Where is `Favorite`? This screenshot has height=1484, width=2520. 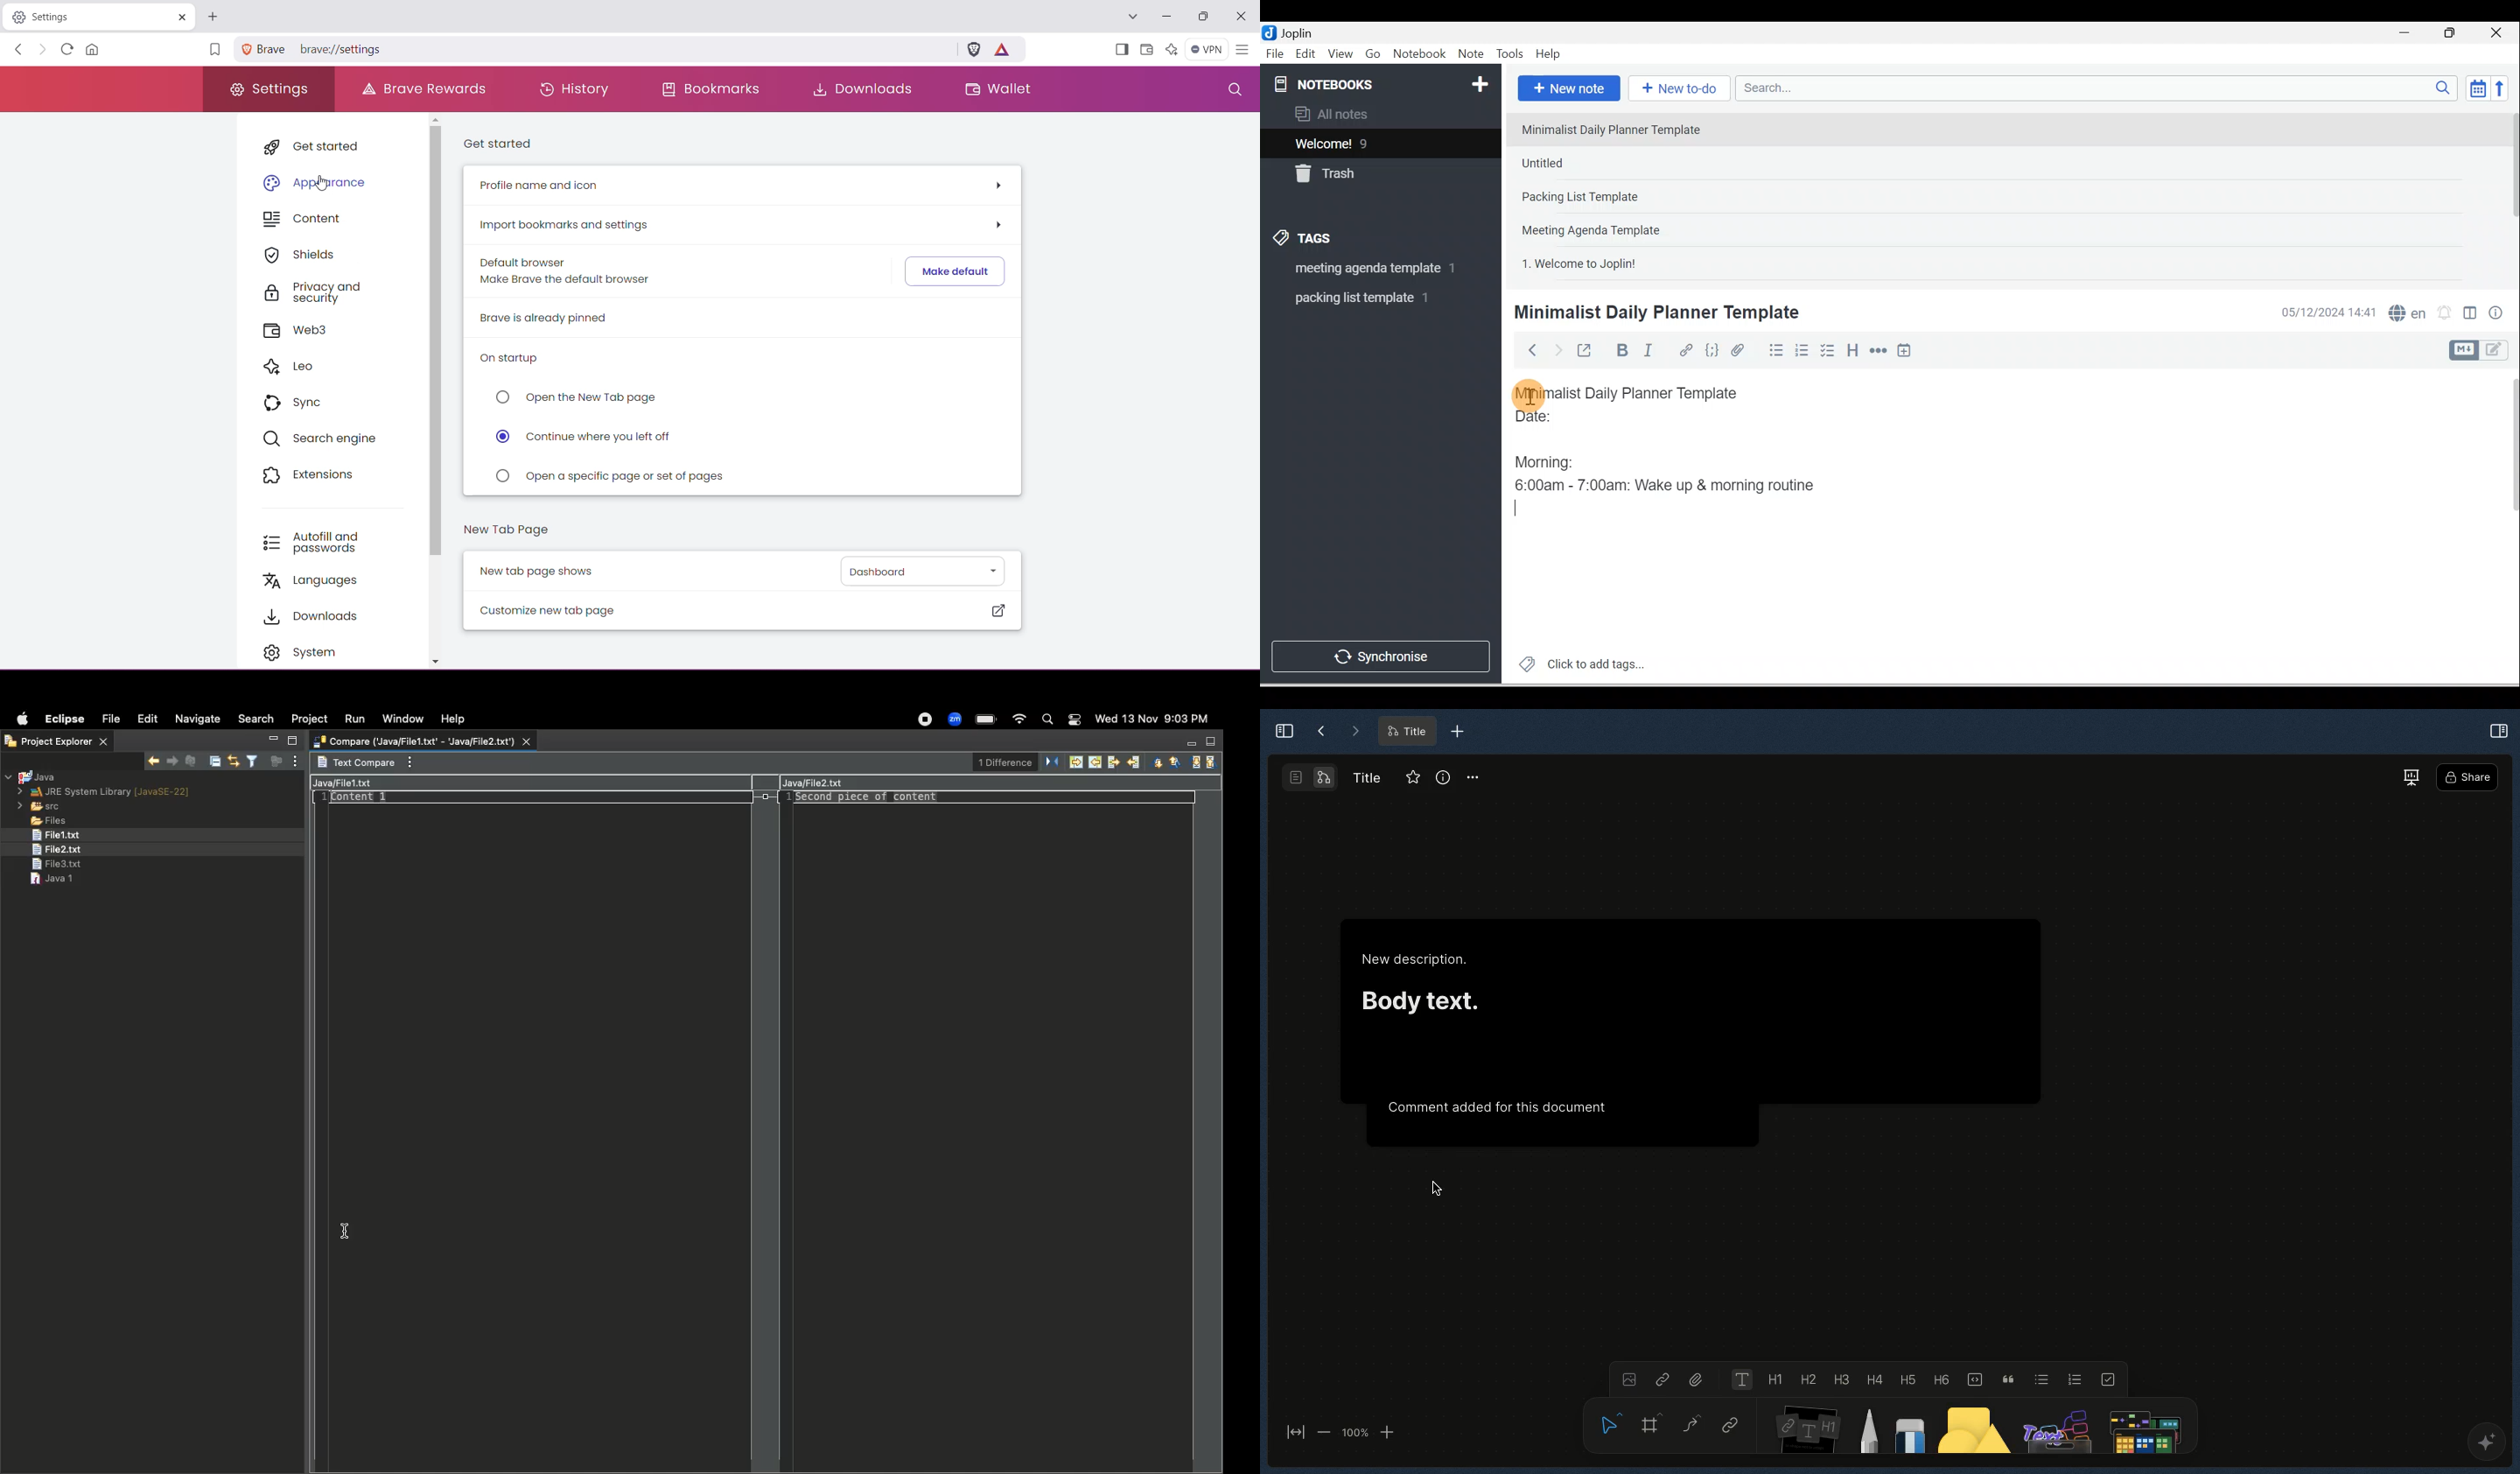 Favorite is located at coordinates (1410, 778).